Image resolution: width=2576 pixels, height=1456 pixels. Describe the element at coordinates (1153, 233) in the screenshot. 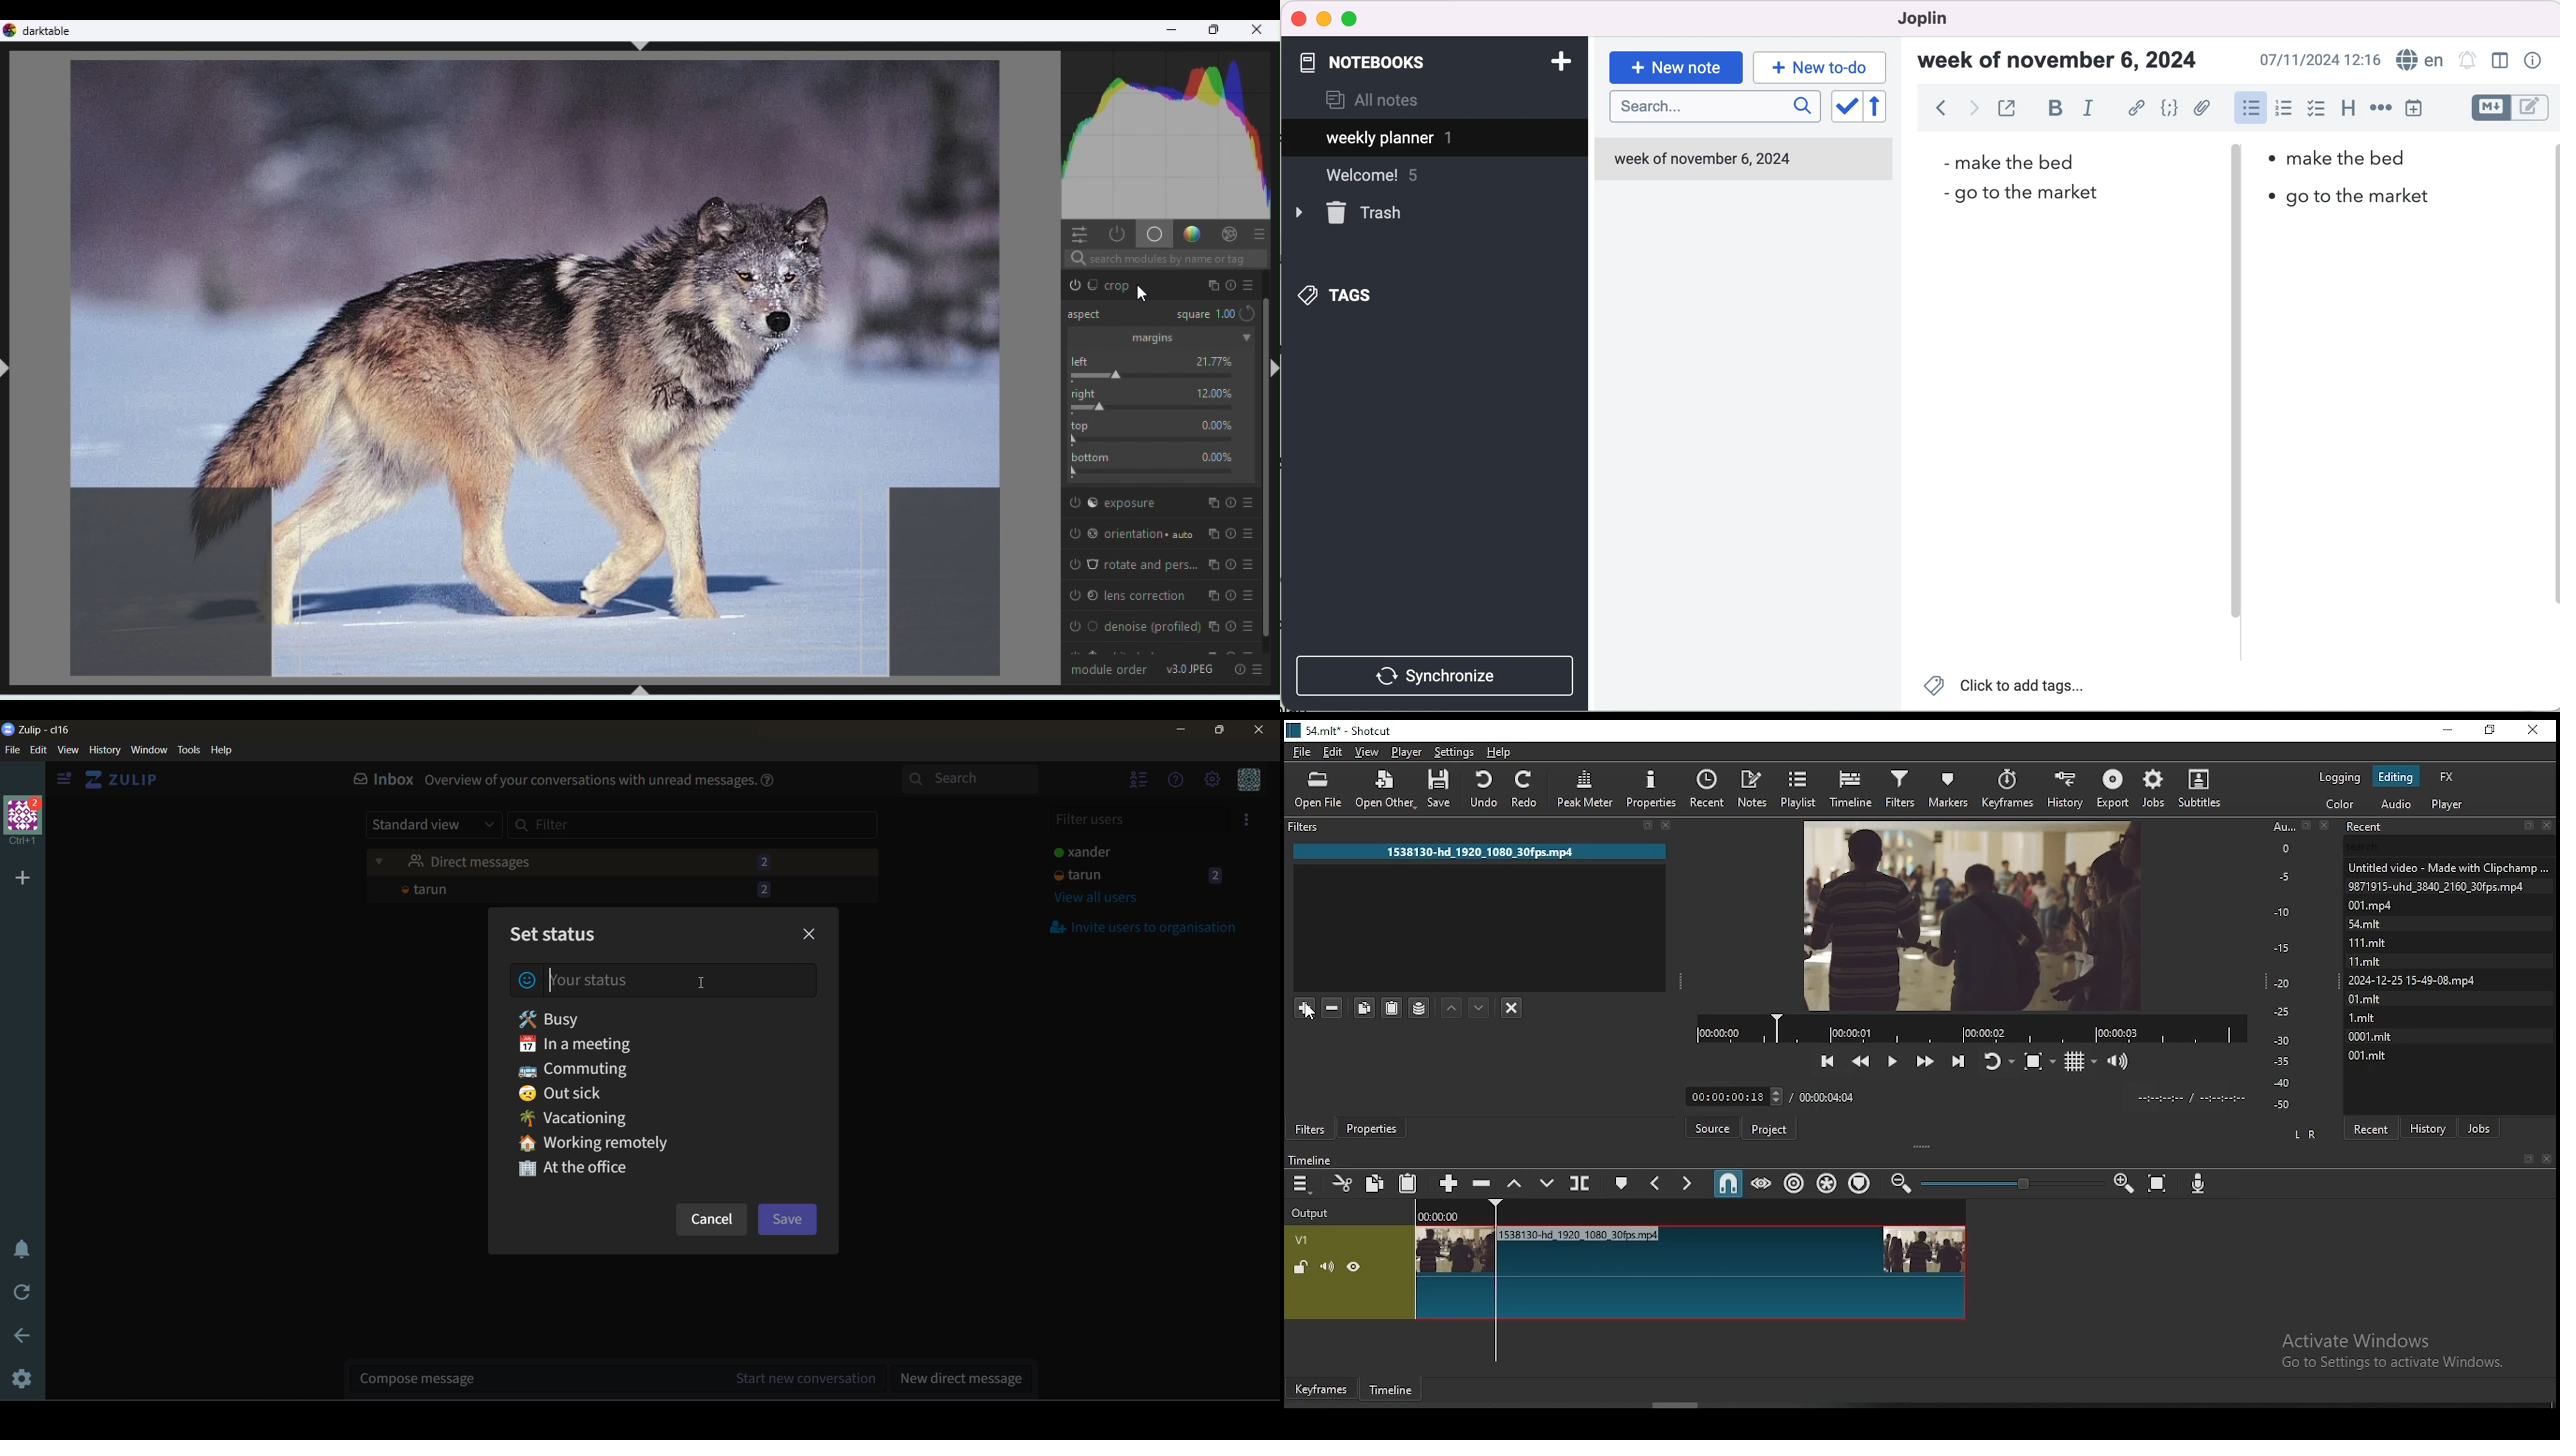

I see `Base` at that location.